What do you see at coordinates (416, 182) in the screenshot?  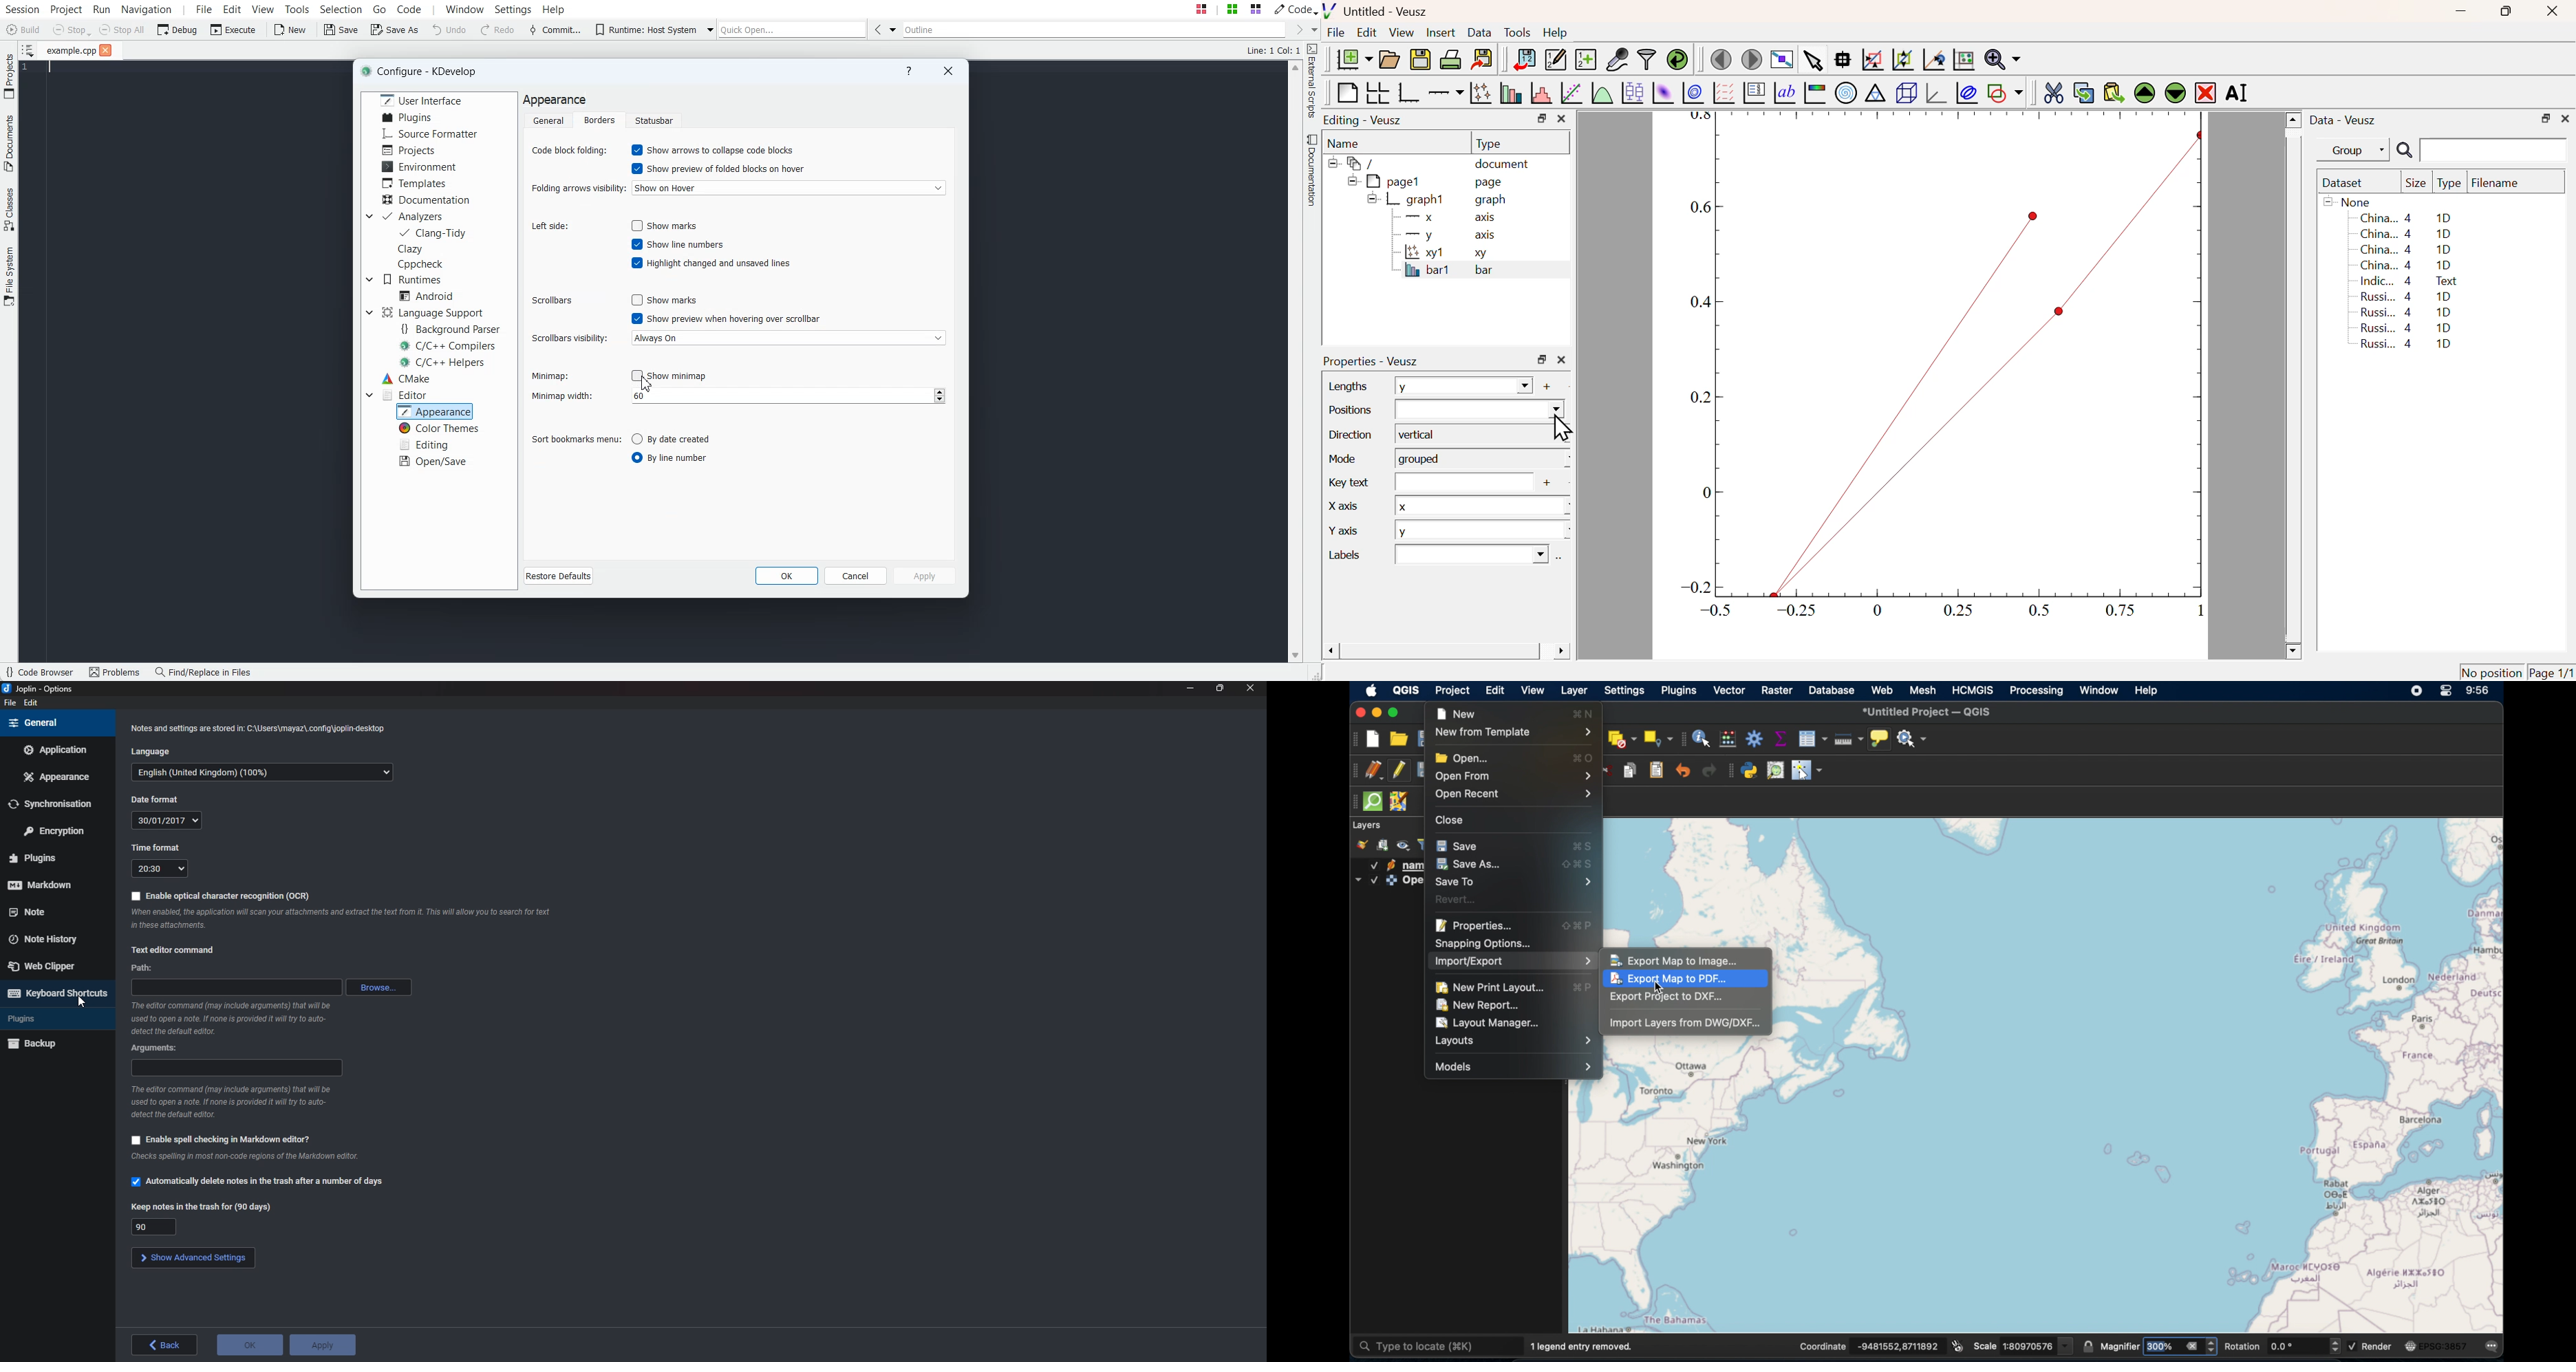 I see `Templates` at bounding box center [416, 182].